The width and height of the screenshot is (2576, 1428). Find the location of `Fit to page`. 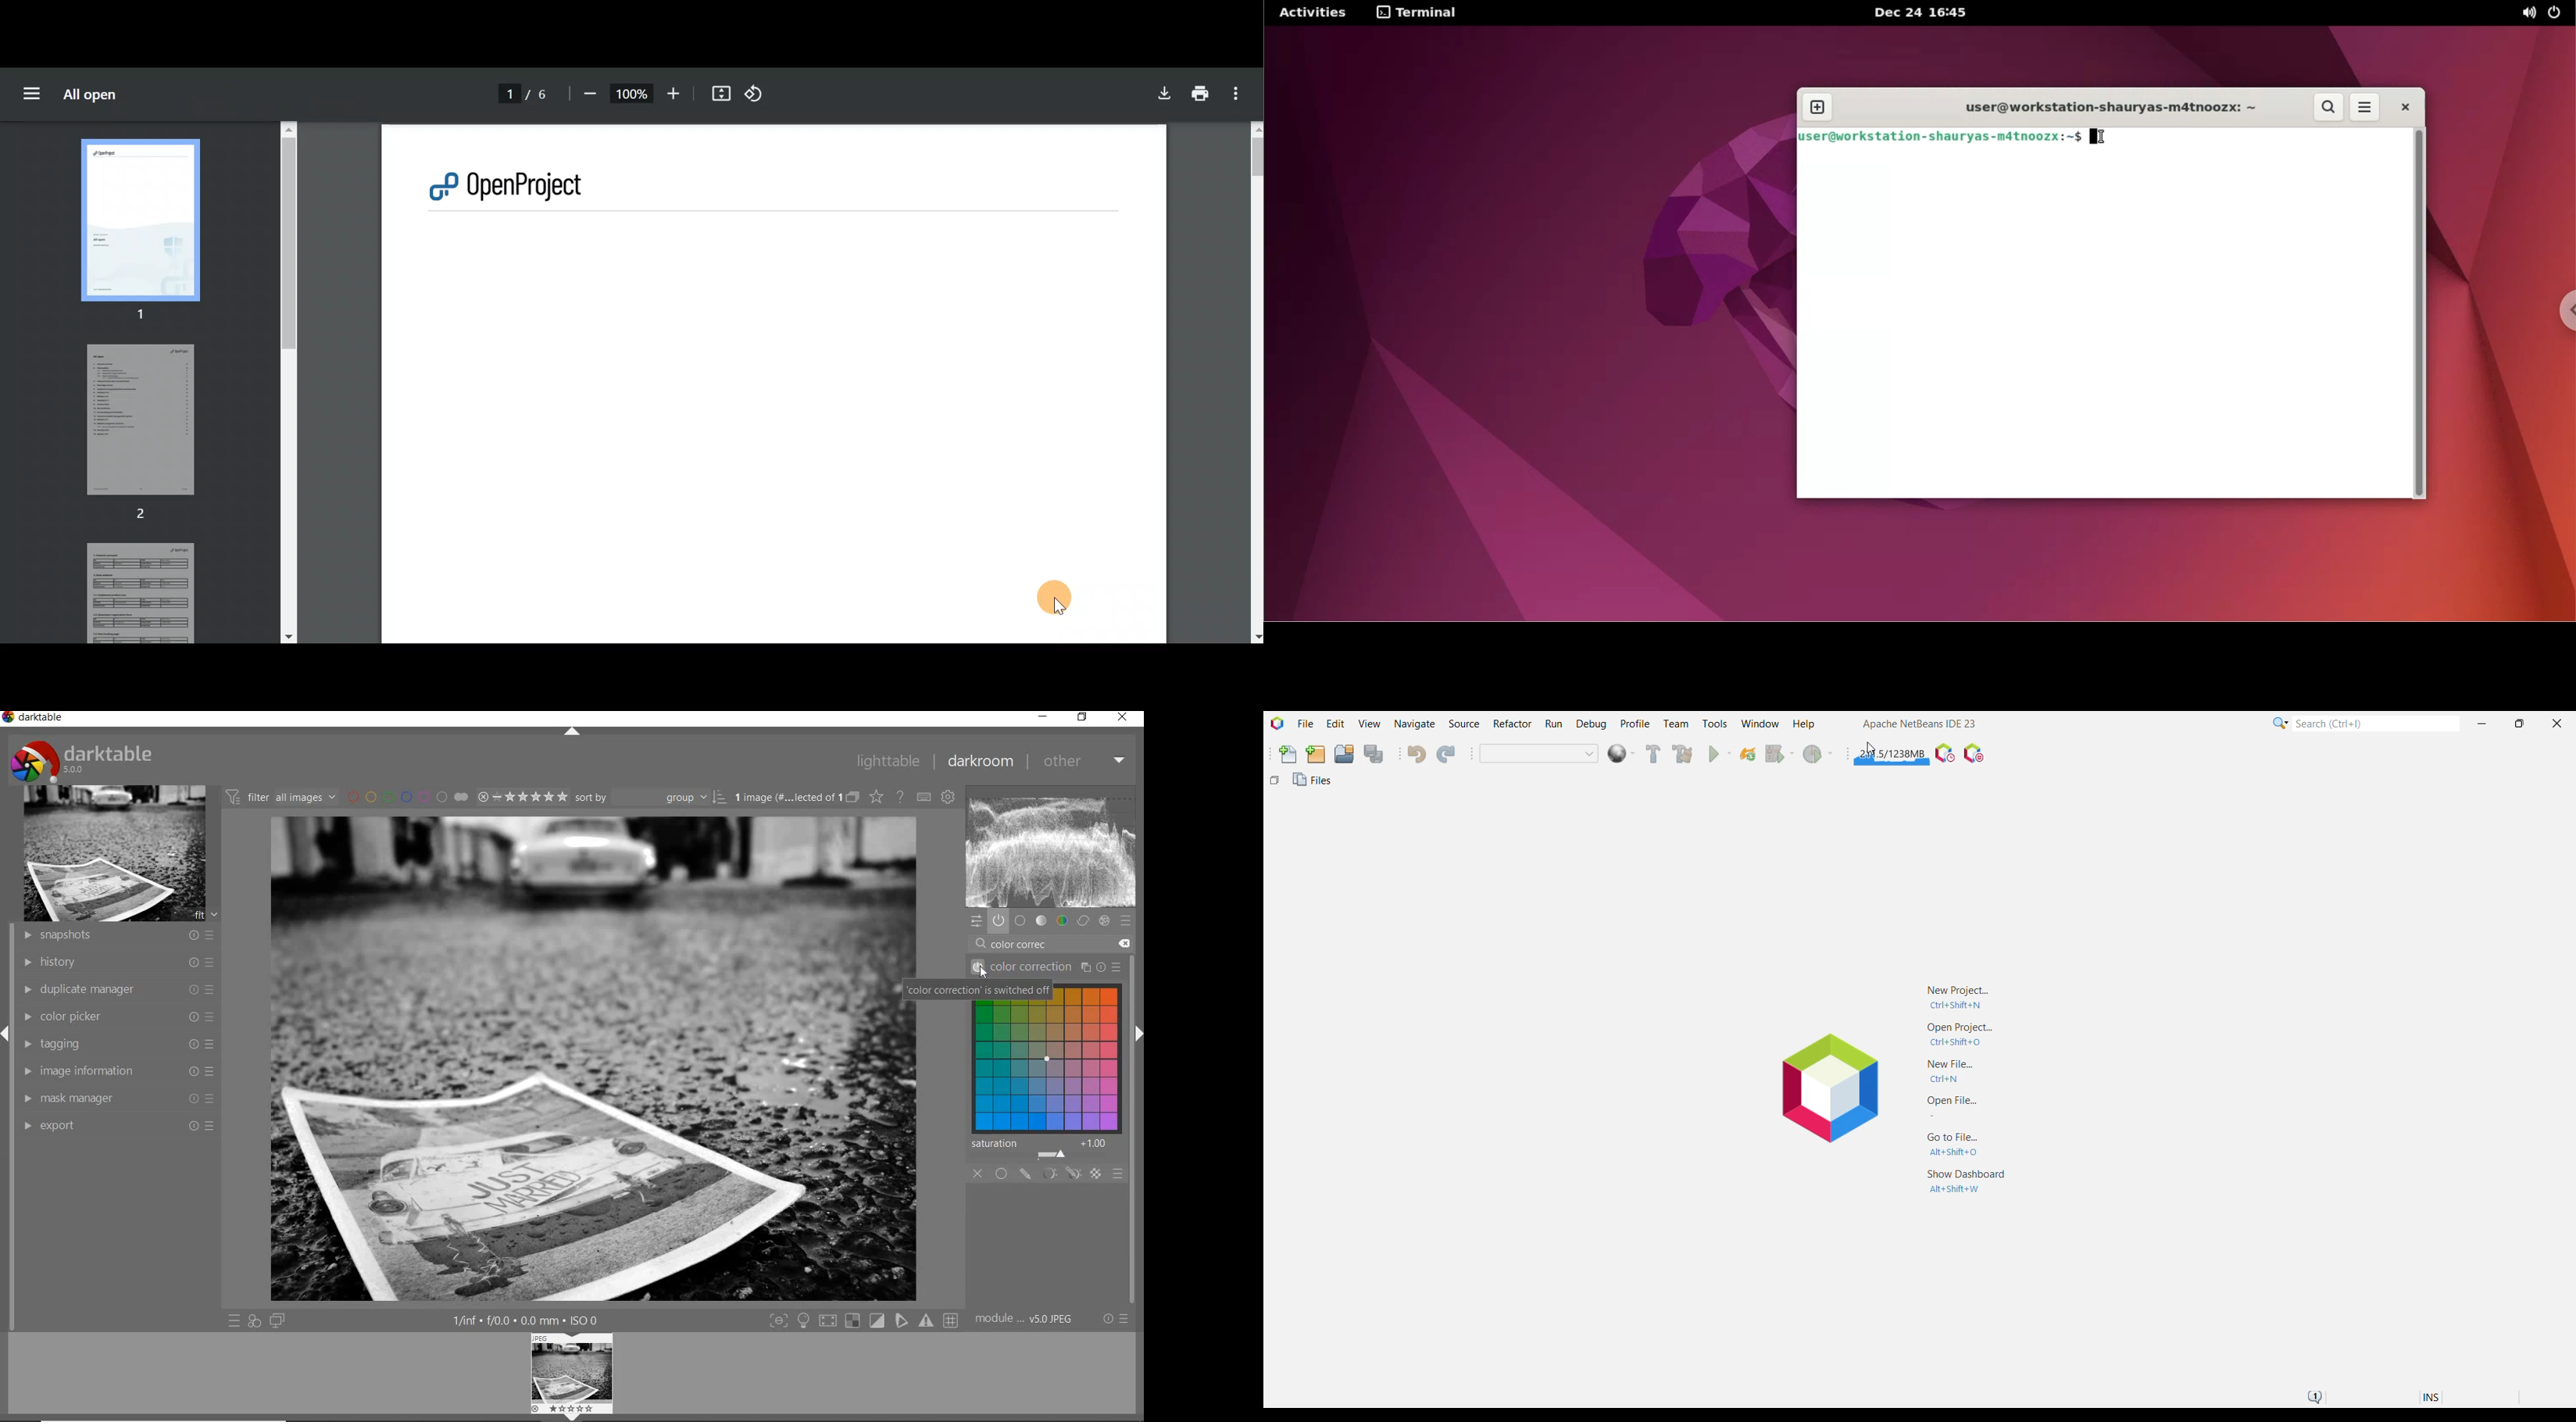

Fit to page is located at coordinates (725, 94).